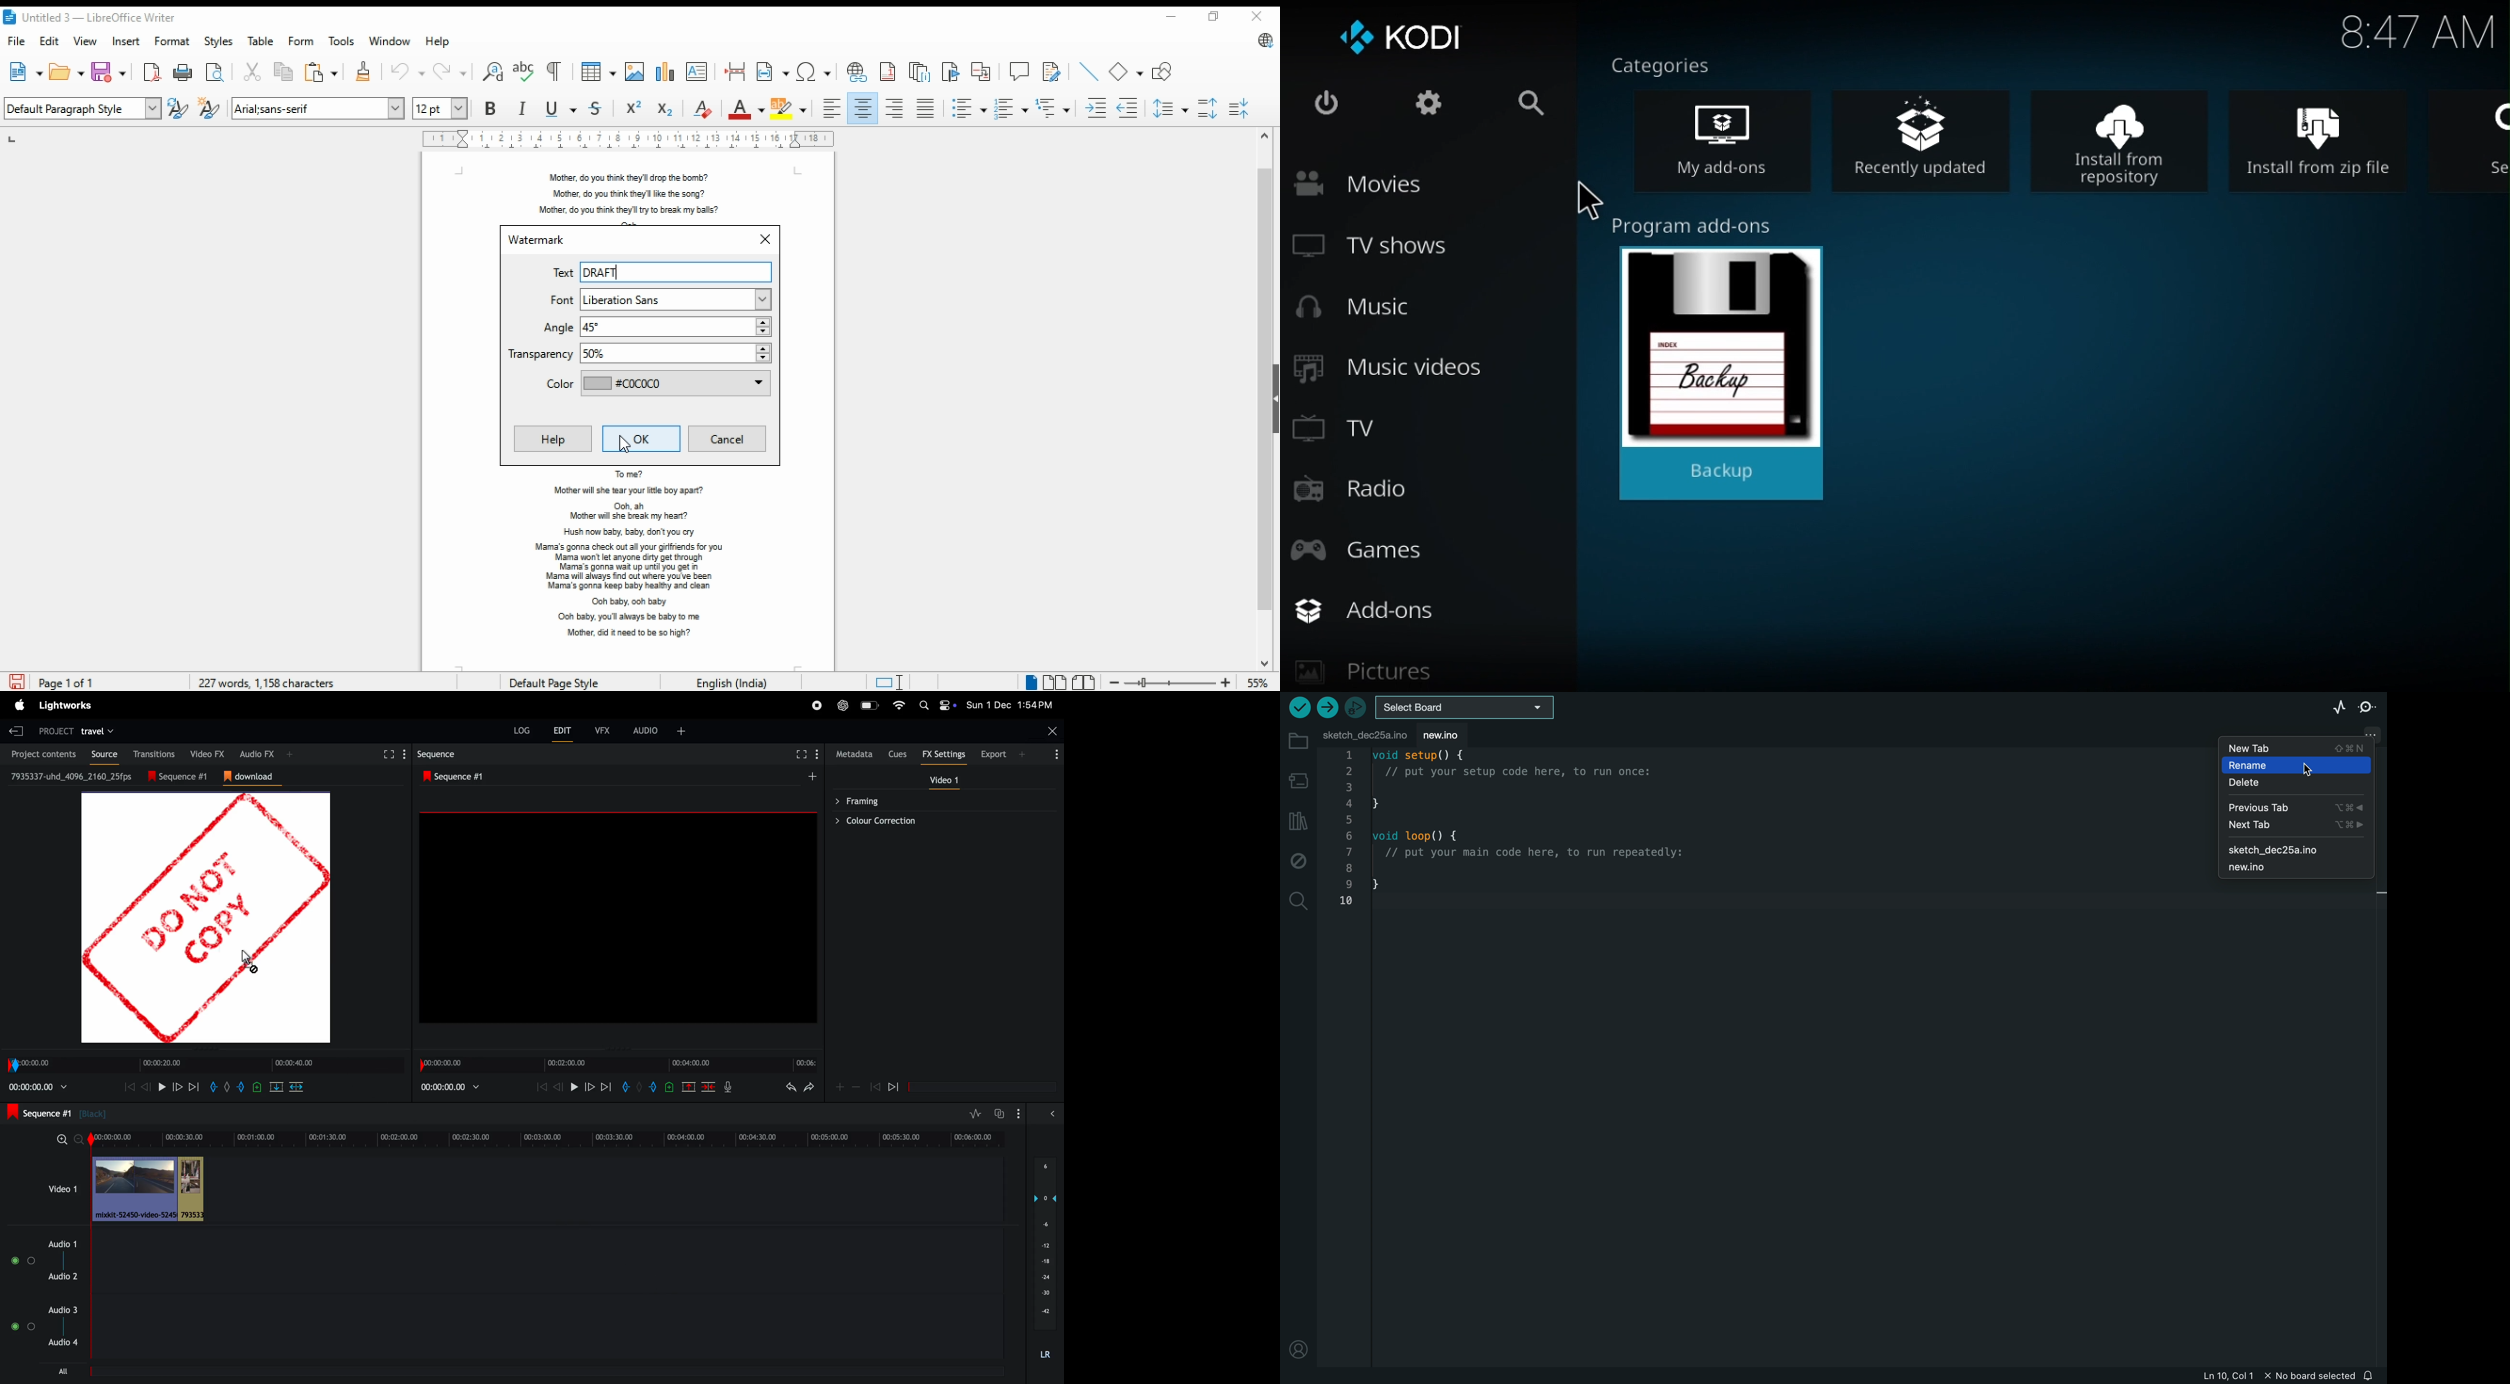  I want to click on libreoffice update, so click(1262, 41).